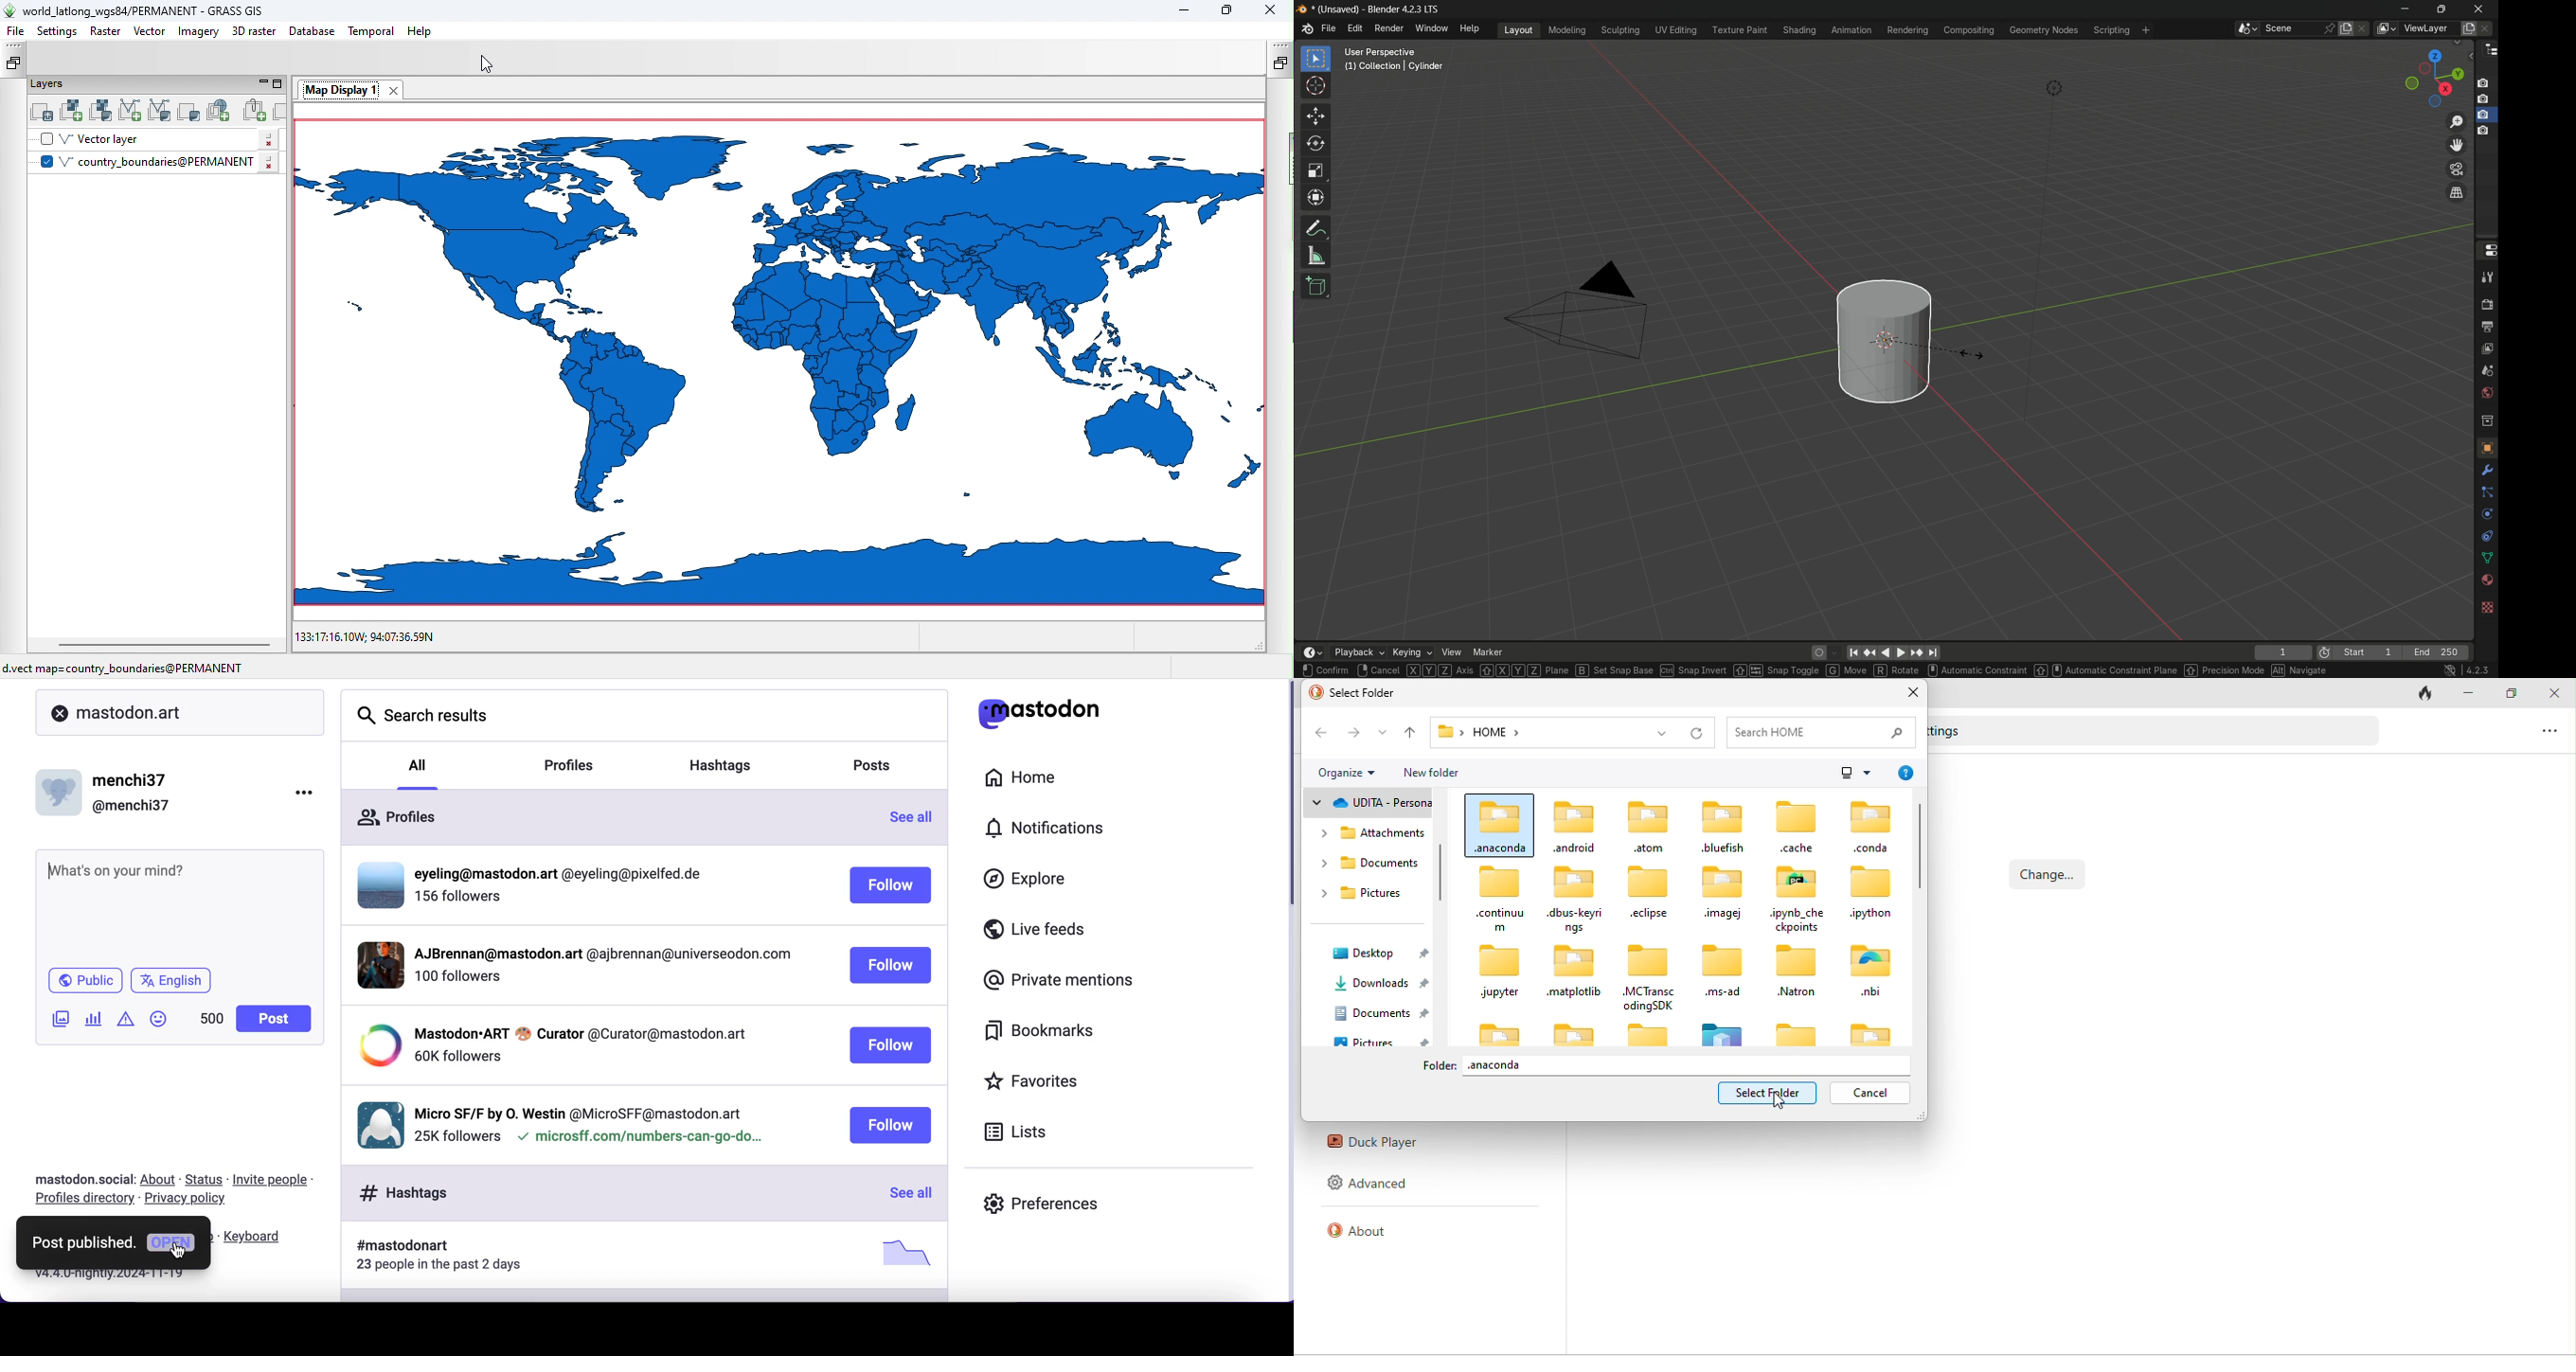 The image size is (2576, 1372). What do you see at coordinates (1871, 970) in the screenshot?
I see `.nbi` at bounding box center [1871, 970].